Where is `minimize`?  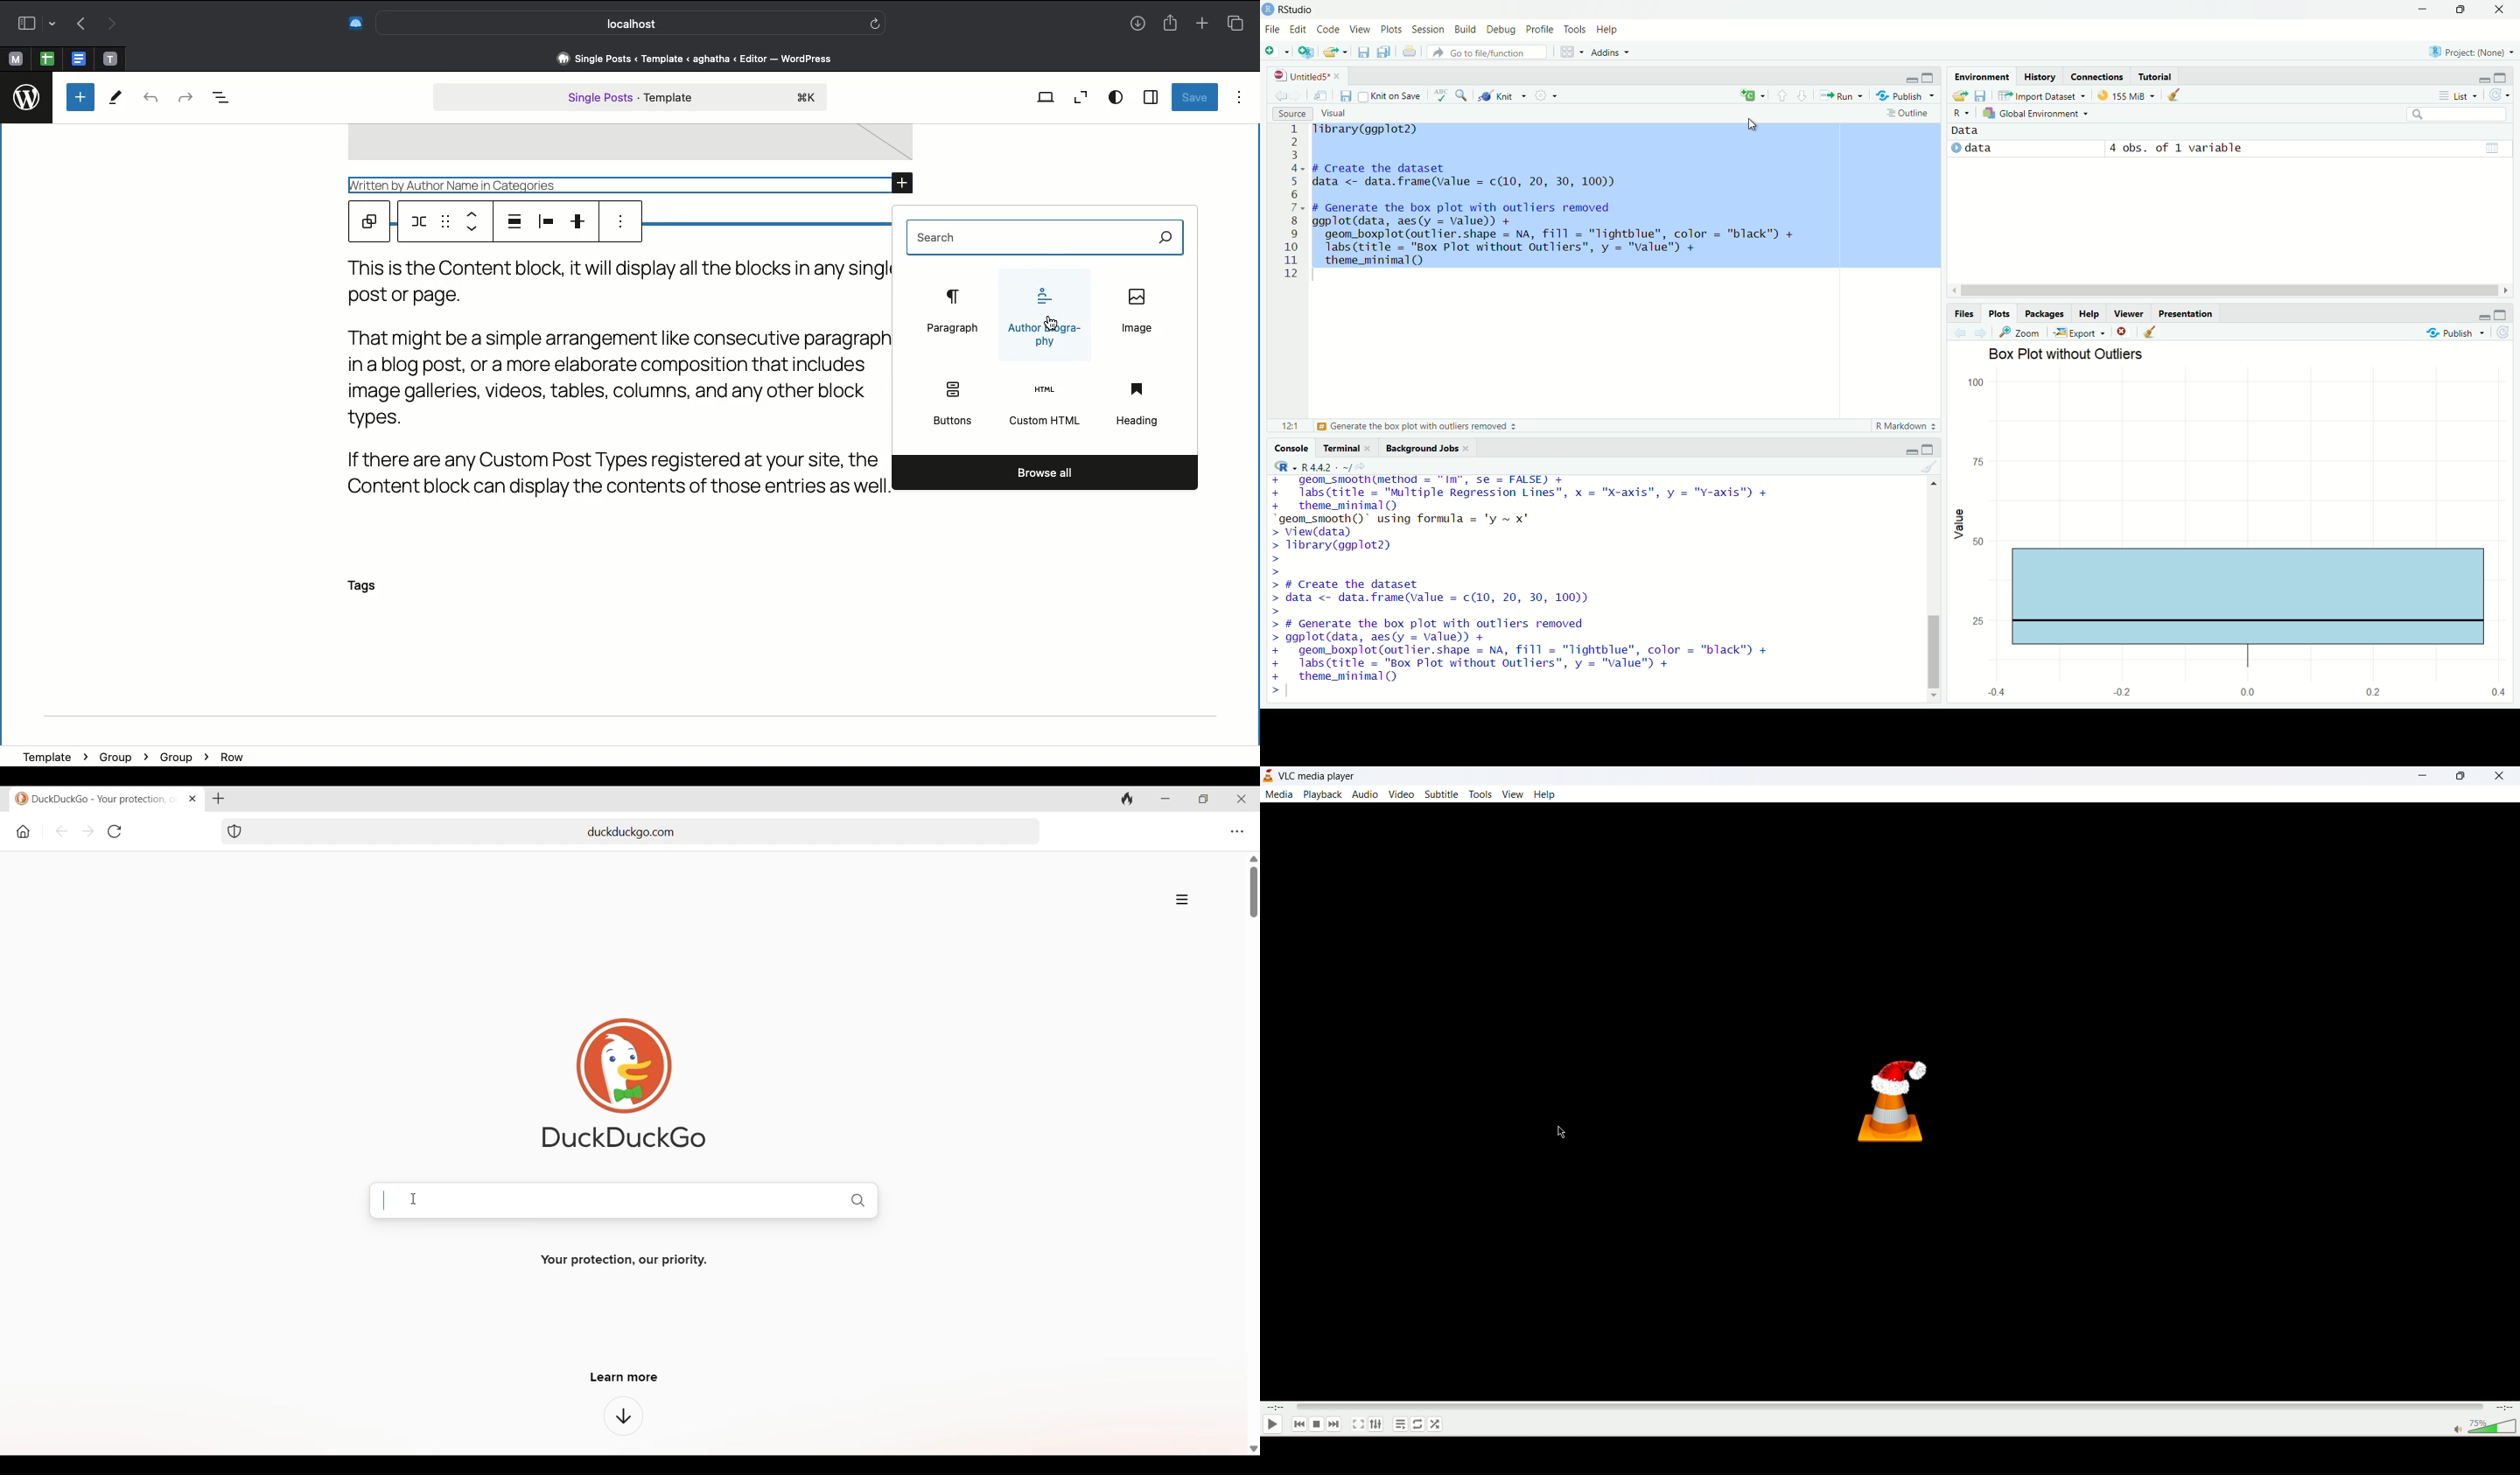 minimize is located at coordinates (2424, 776).